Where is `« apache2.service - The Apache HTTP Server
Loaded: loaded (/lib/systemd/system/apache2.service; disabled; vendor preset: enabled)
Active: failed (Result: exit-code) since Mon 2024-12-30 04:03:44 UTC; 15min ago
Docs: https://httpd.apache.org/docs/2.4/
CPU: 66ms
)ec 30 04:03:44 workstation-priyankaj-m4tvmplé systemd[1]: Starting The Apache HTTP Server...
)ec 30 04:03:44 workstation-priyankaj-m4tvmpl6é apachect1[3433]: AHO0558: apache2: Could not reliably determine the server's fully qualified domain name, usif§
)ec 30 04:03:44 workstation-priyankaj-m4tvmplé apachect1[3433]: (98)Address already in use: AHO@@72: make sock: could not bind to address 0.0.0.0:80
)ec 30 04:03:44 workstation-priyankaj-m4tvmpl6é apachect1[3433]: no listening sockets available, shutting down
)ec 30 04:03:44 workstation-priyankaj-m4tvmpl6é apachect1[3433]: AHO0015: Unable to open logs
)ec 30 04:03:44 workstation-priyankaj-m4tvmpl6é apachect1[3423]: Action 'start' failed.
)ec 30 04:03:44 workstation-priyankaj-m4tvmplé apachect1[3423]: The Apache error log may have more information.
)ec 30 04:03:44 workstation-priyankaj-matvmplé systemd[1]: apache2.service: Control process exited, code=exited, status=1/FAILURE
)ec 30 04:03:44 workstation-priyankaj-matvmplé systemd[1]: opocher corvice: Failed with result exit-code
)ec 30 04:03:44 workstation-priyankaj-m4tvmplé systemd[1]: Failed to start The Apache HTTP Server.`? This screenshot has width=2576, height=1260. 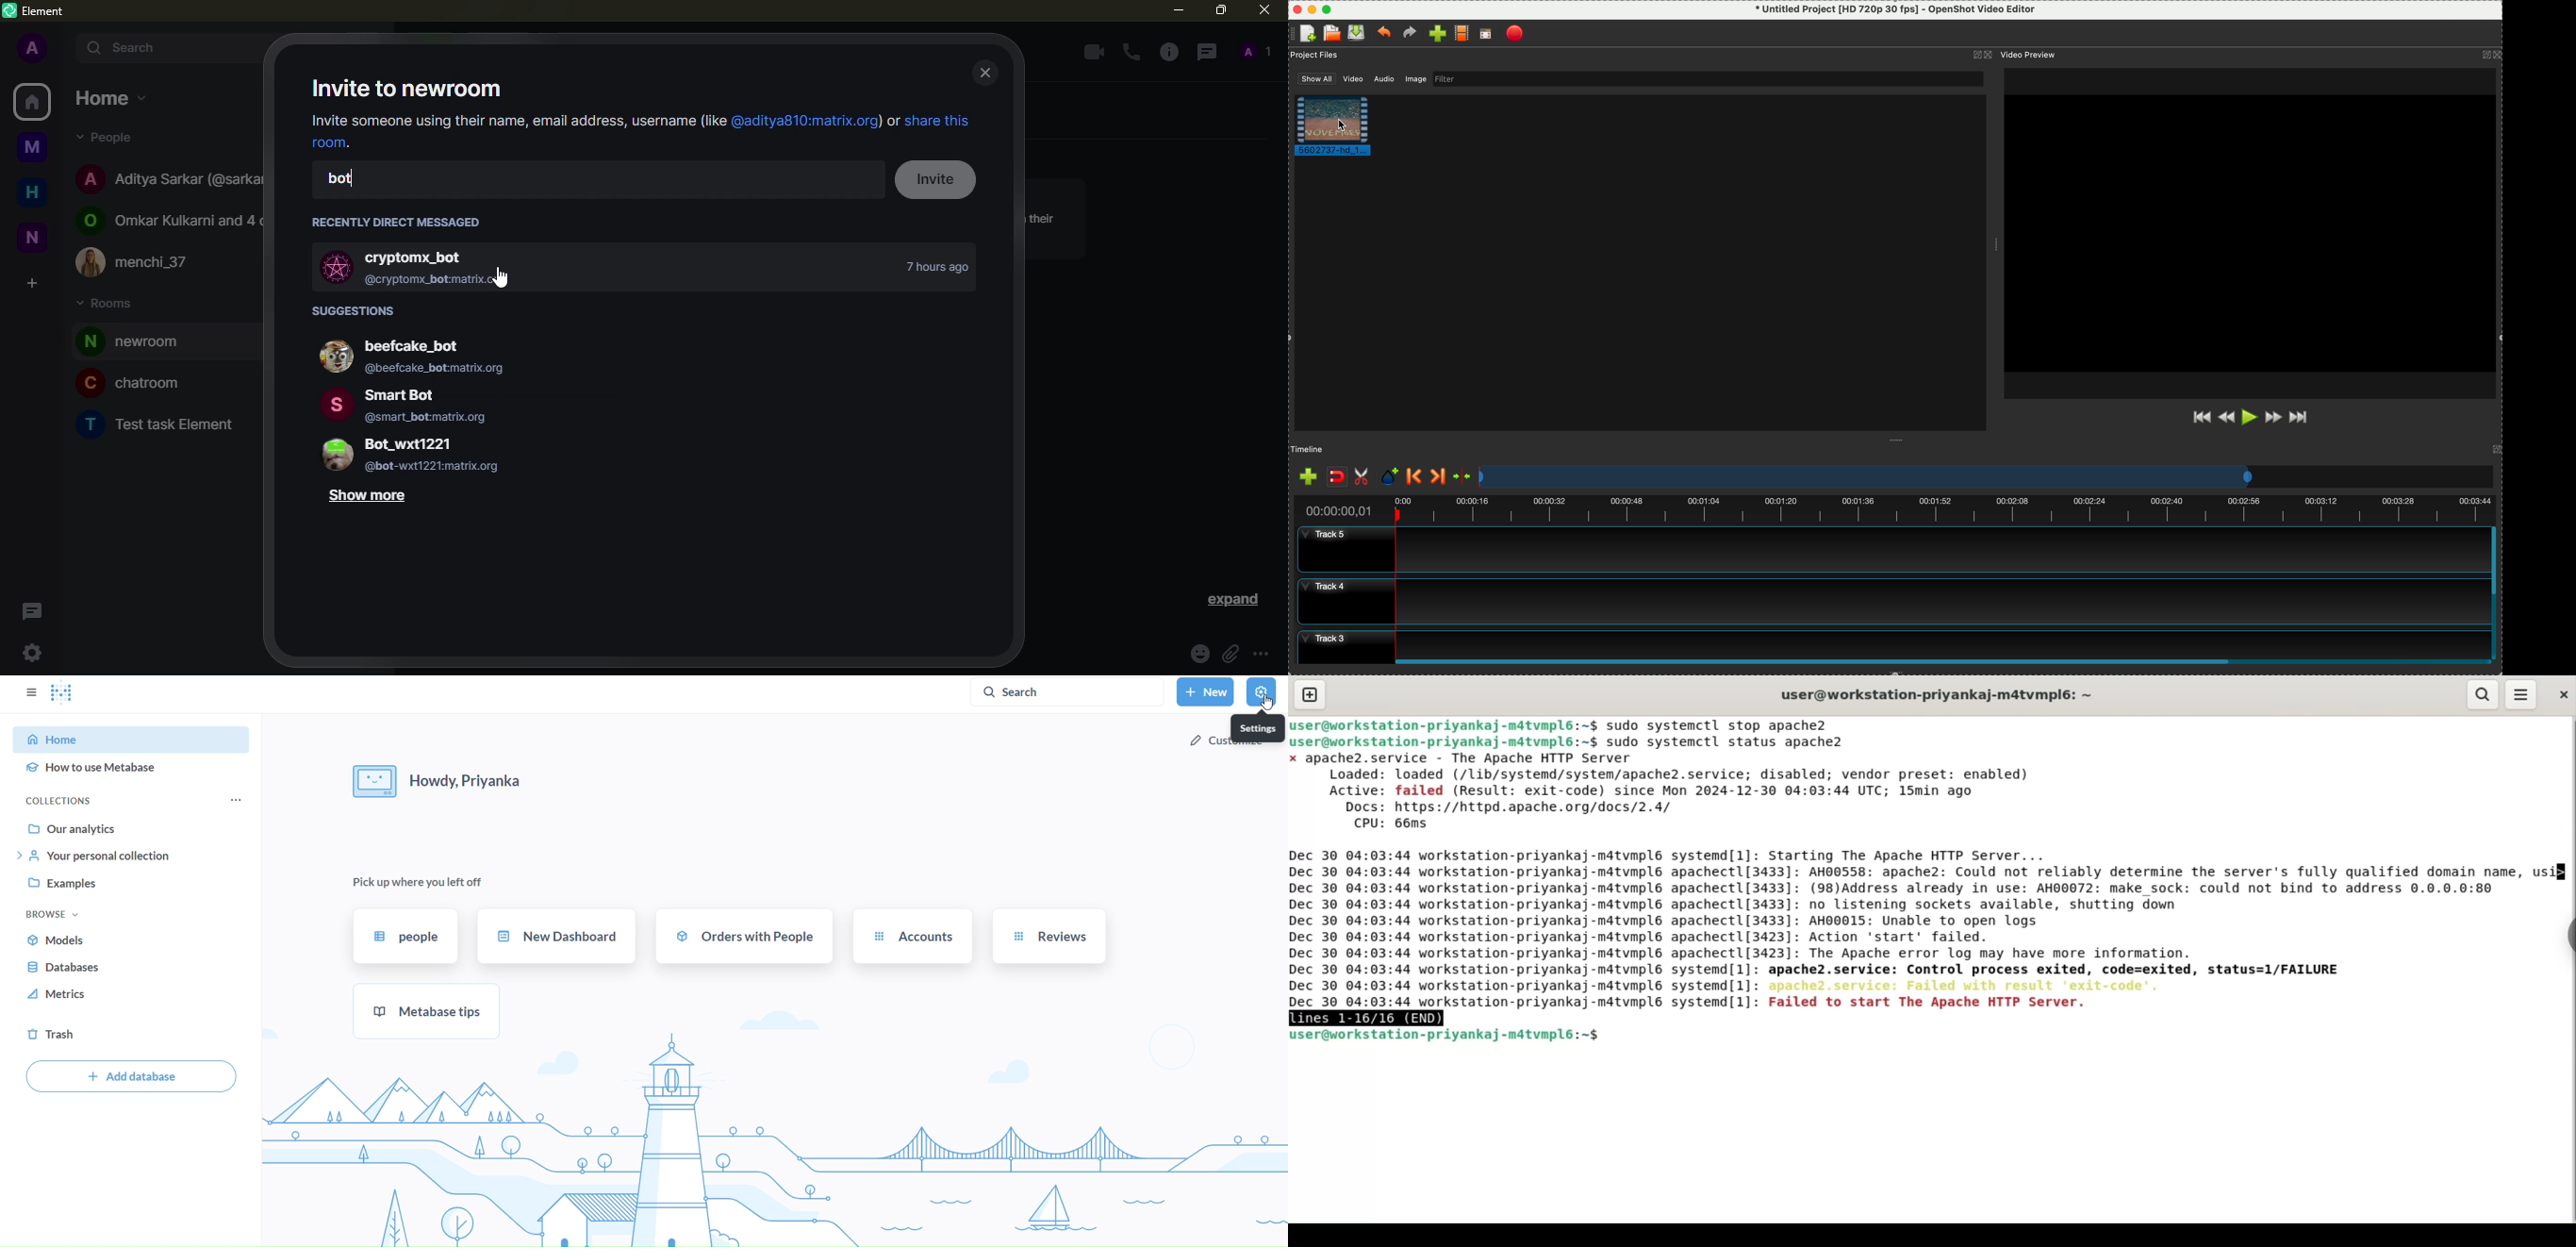 « apache2.service - The Apache HTTP Server
Loaded: loaded (/lib/systemd/system/apache2.service; disabled; vendor preset: enabled)
Active: failed (Result: exit-code) since Mon 2024-12-30 04:03:44 UTC; 15min ago
Docs: https://httpd.apache.org/docs/2.4/
CPU: 66ms
)ec 30 04:03:44 workstation-priyankaj-m4tvmplé systemd[1]: Starting The Apache HTTP Server...
)ec 30 04:03:44 workstation-priyankaj-m4tvmpl6é apachect1[3433]: AHO0558: apache2: Could not reliably determine the server's fully qualified domain name, usif§
)ec 30 04:03:44 workstation-priyankaj-m4tvmplé apachect1[3433]: (98)Address already in use: AHO@@72: make sock: could not bind to address 0.0.0.0:80
)ec 30 04:03:44 workstation-priyankaj-m4tvmpl6é apachect1[3433]: no listening sockets available, shutting down
)ec 30 04:03:44 workstation-priyankaj-m4tvmpl6é apachect1[3433]: AHO0015: Unable to open logs
)ec 30 04:03:44 workstation-priyankaj-m4tvmpl6é apachect1[3423]: Action 'start' failed.
)ec 30 04:03:44 workstation-priyankaj-m4tvmplé apachect1[3423]: The Apache error log may have more information.
)ec 30 04:03:44 workstation-priyankaj-matvmplé systemd[1]: apache2.service: Control process exited, code=exited, status=1/FAILURE
)ec 30 04:03:44 workstation-priyankaj-matvmplé systemd[1]: opocher corvice: Failed with result exit-code
)ec 30 04:03:44 workstation-priyankaj-m4tvmplé systemd[1]: Failed to start The Apache HTTP Server. is located at coordinates (1928, 880).